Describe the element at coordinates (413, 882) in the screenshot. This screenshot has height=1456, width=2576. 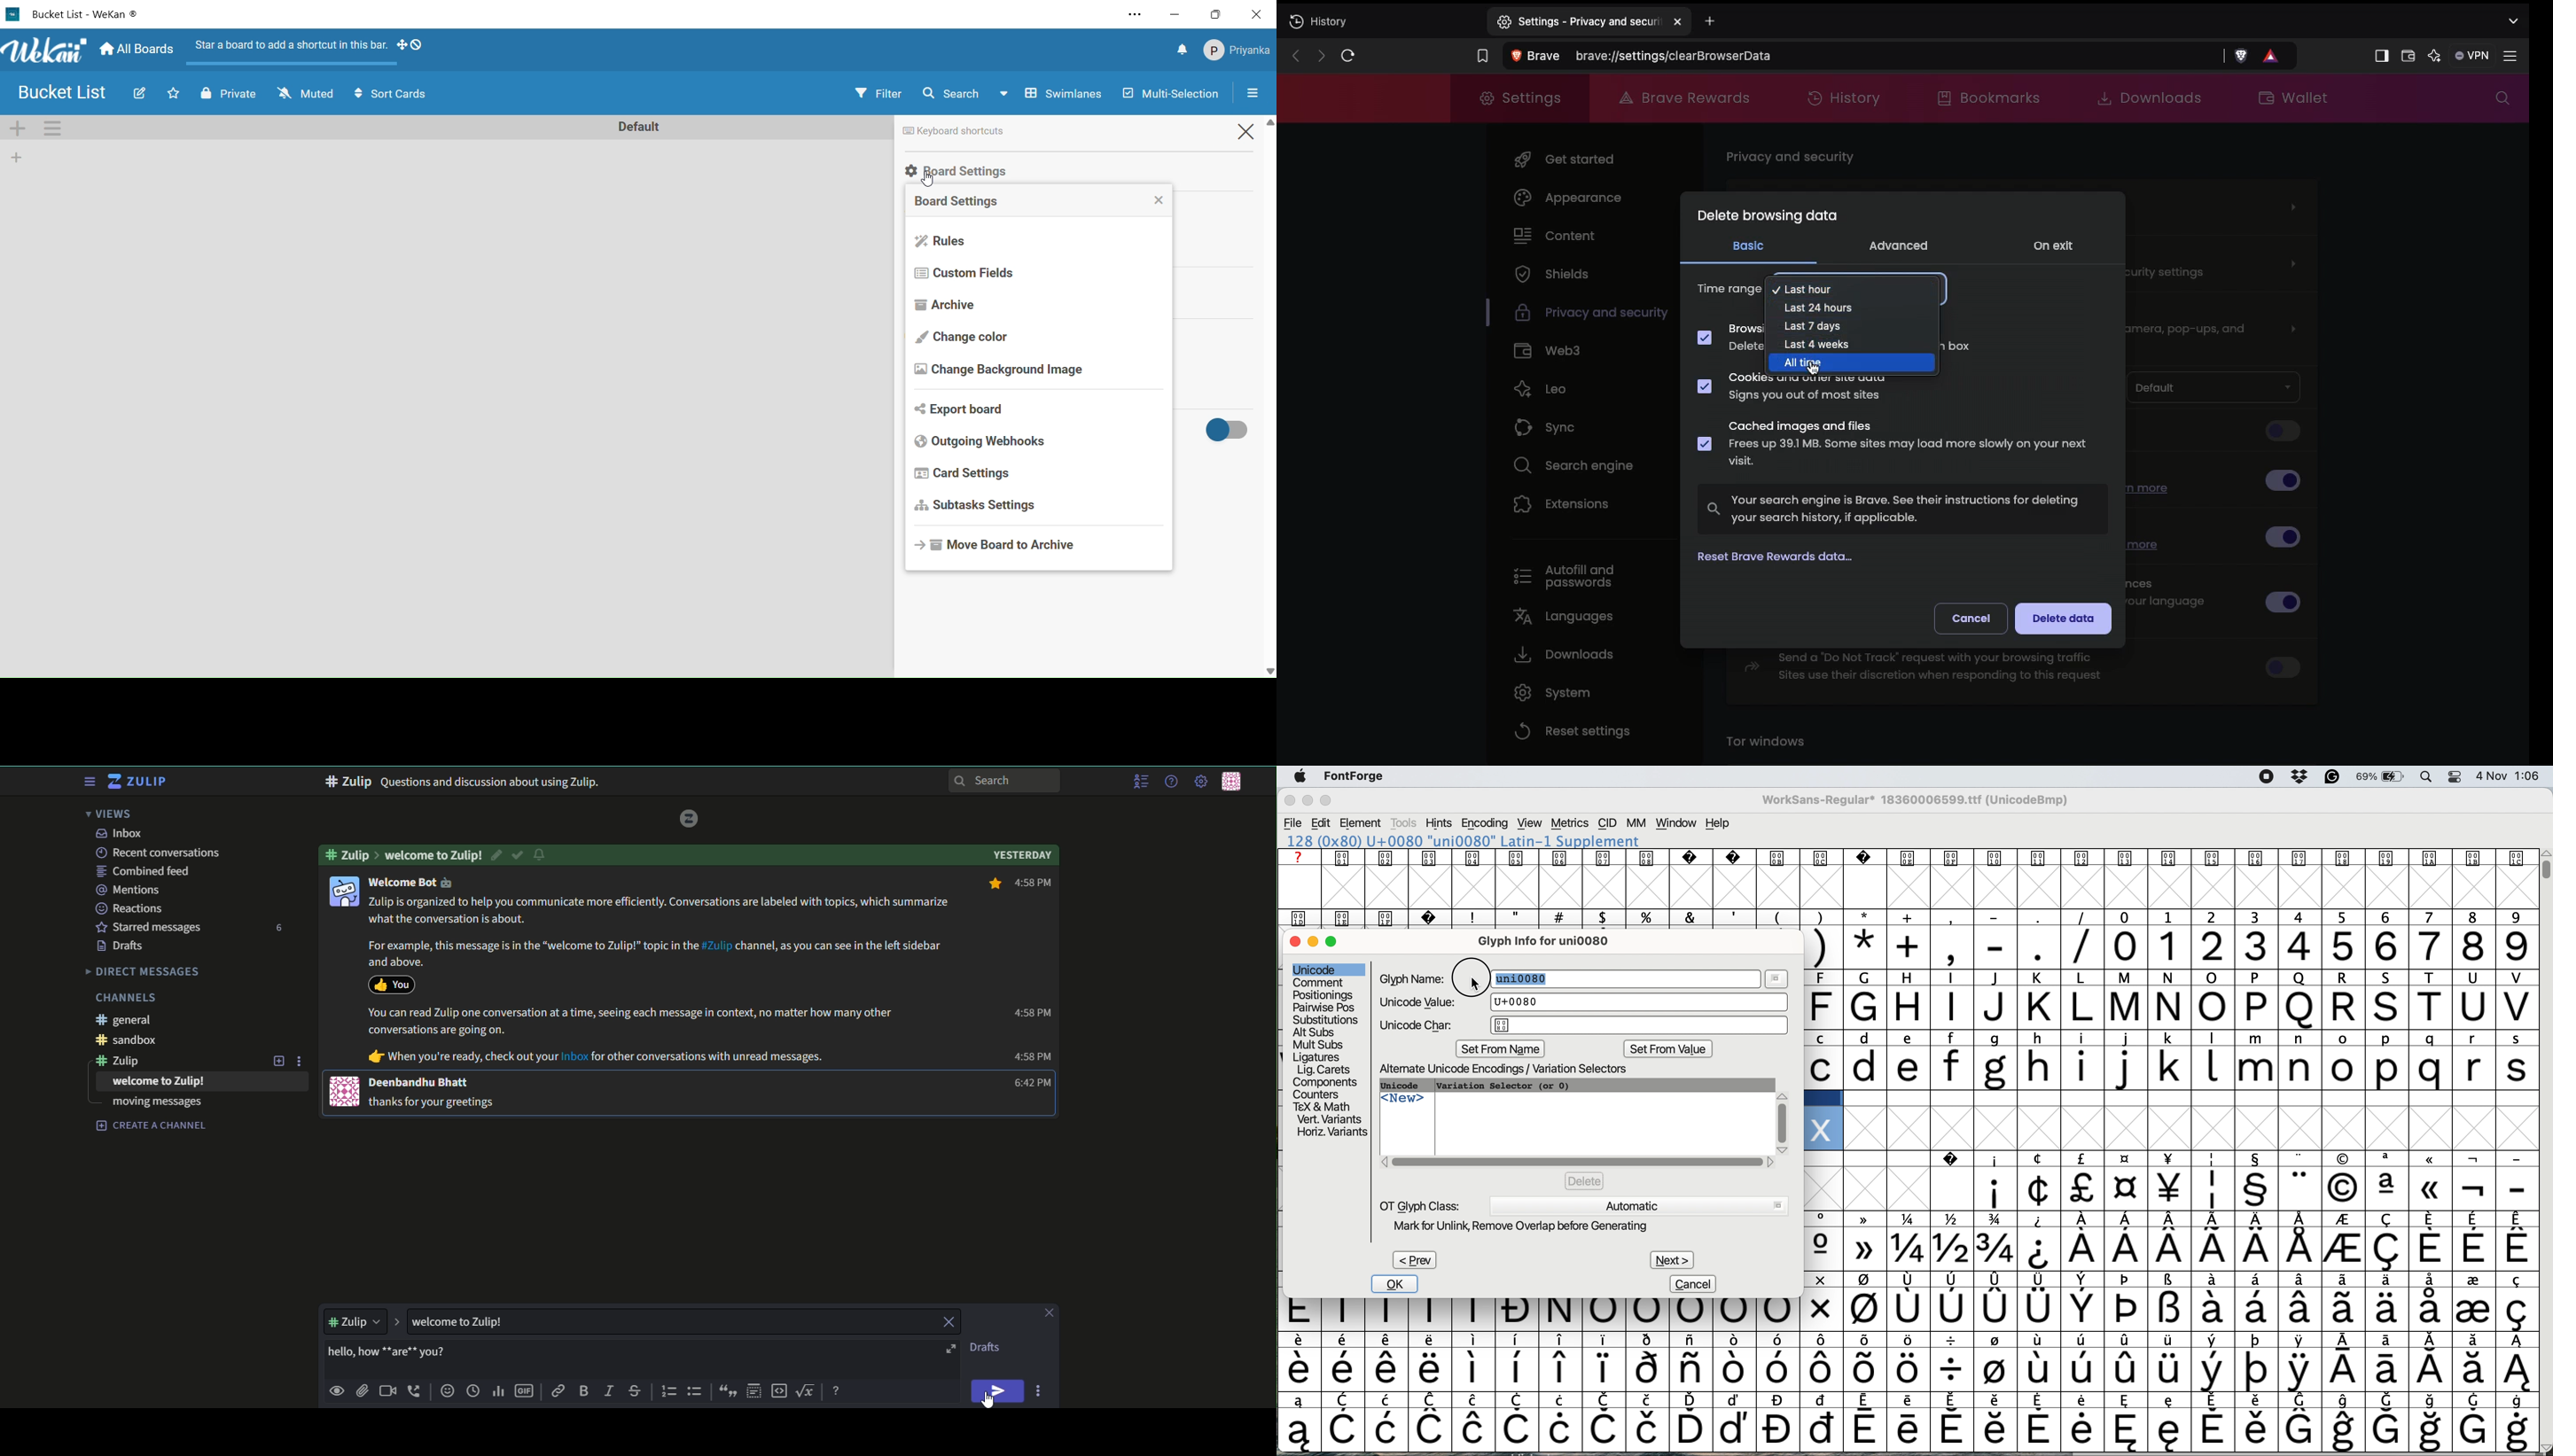
I see `Welcome Bot` at that location.